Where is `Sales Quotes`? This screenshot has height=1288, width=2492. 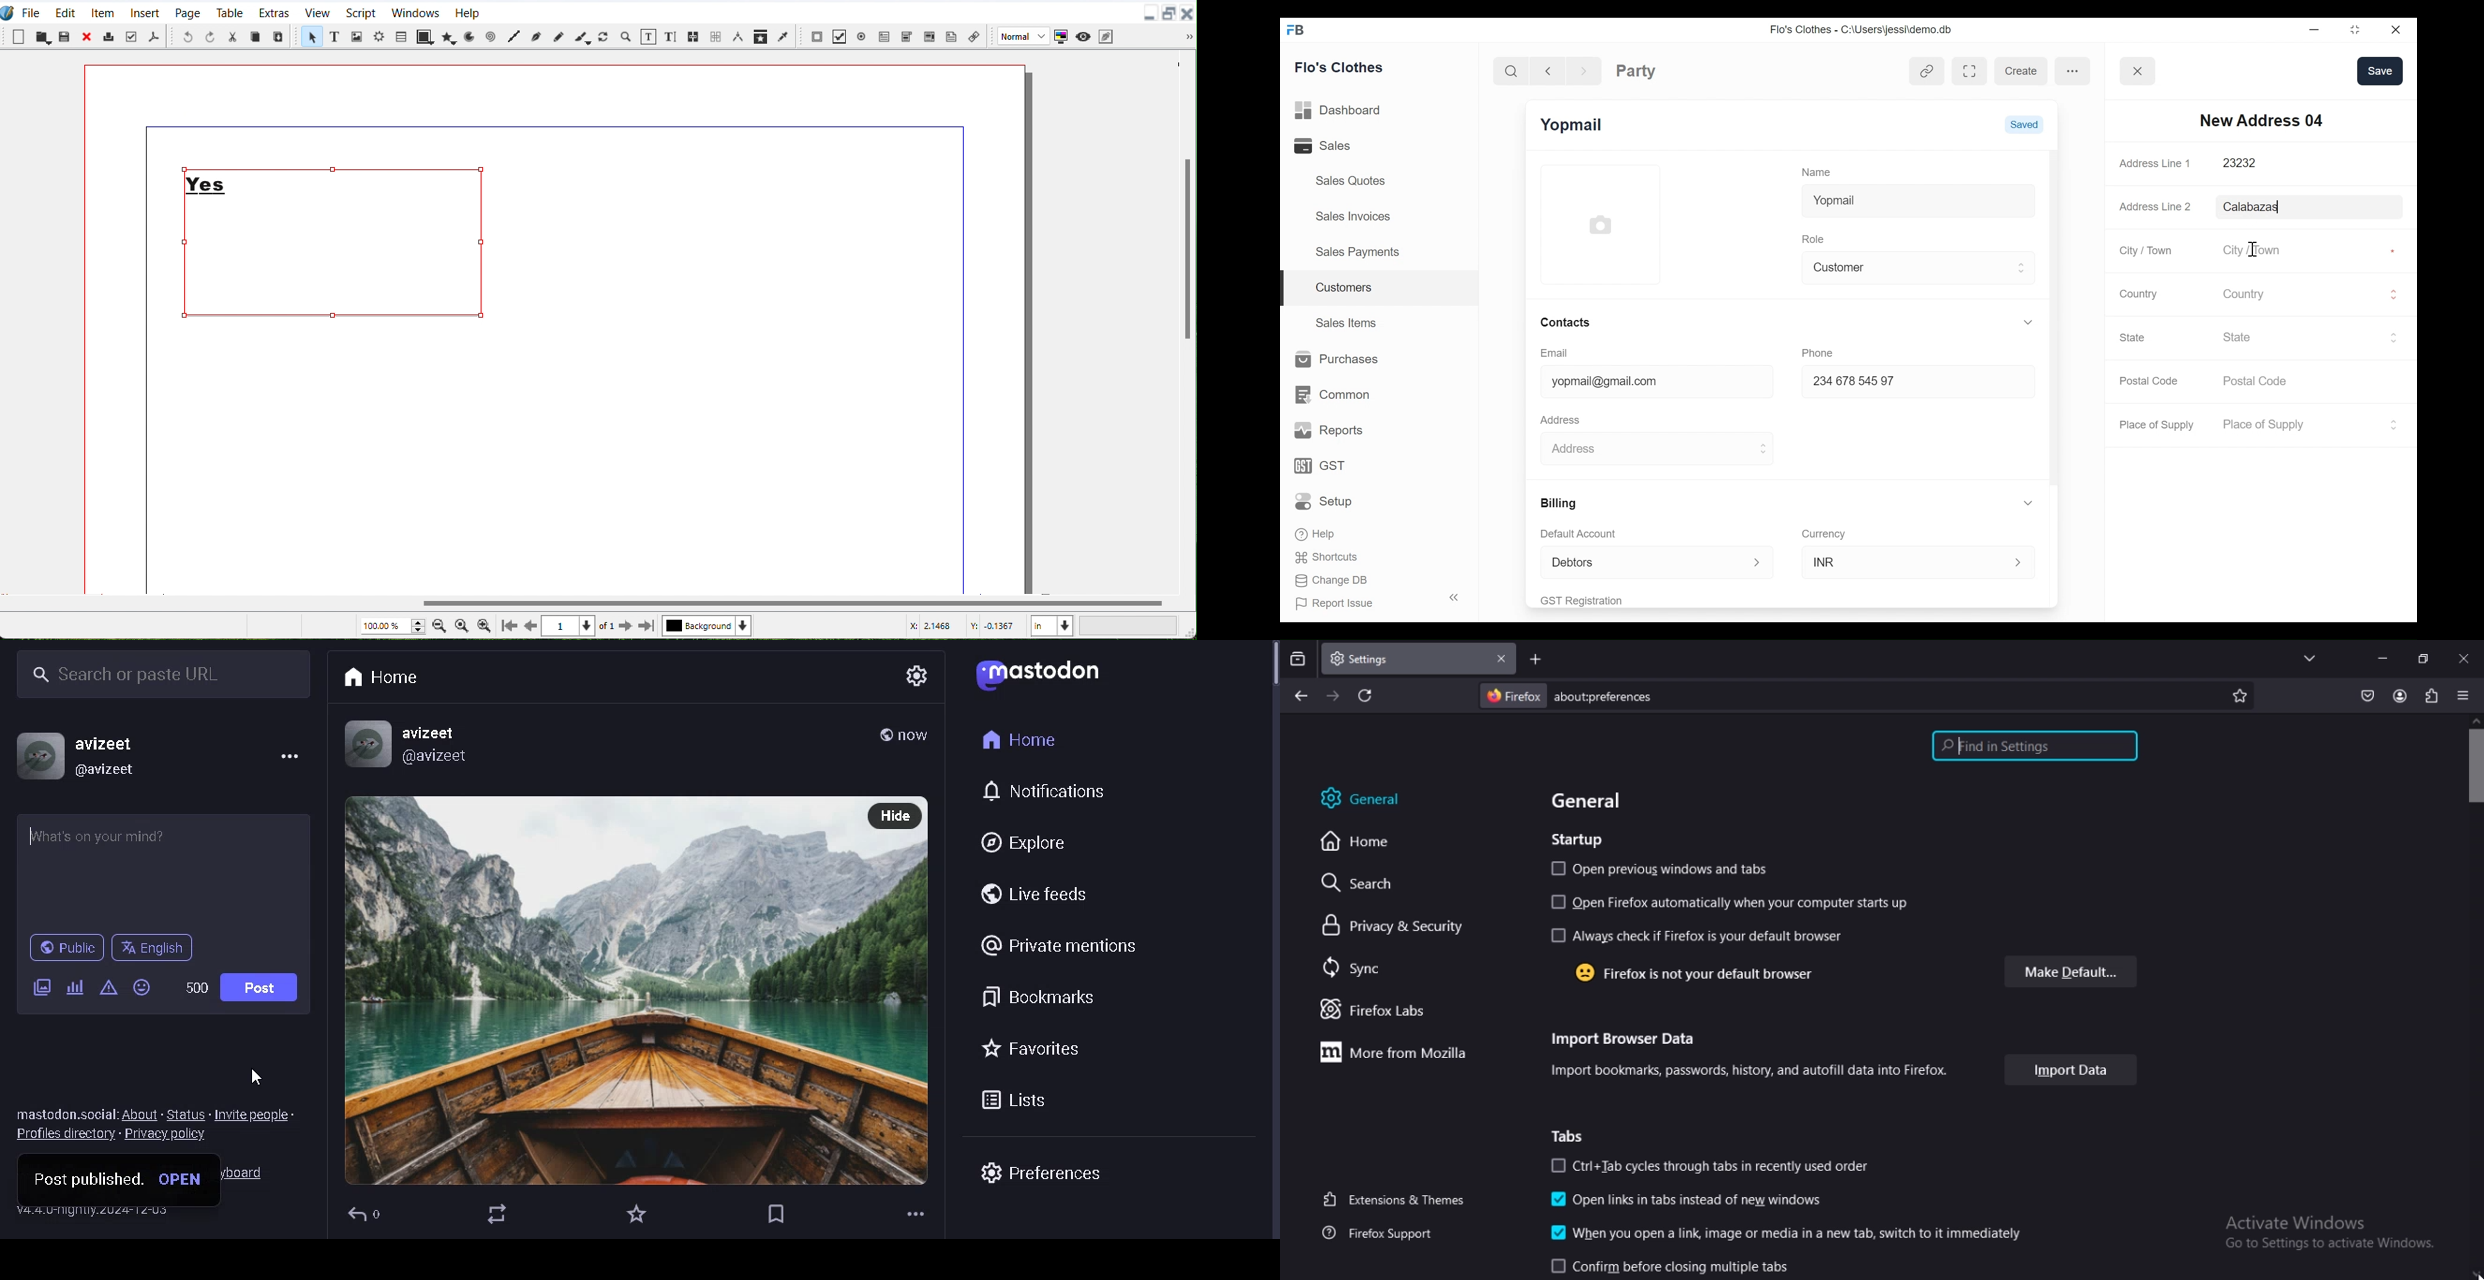 Sales Quotes is located at coordinates (1352, 181).